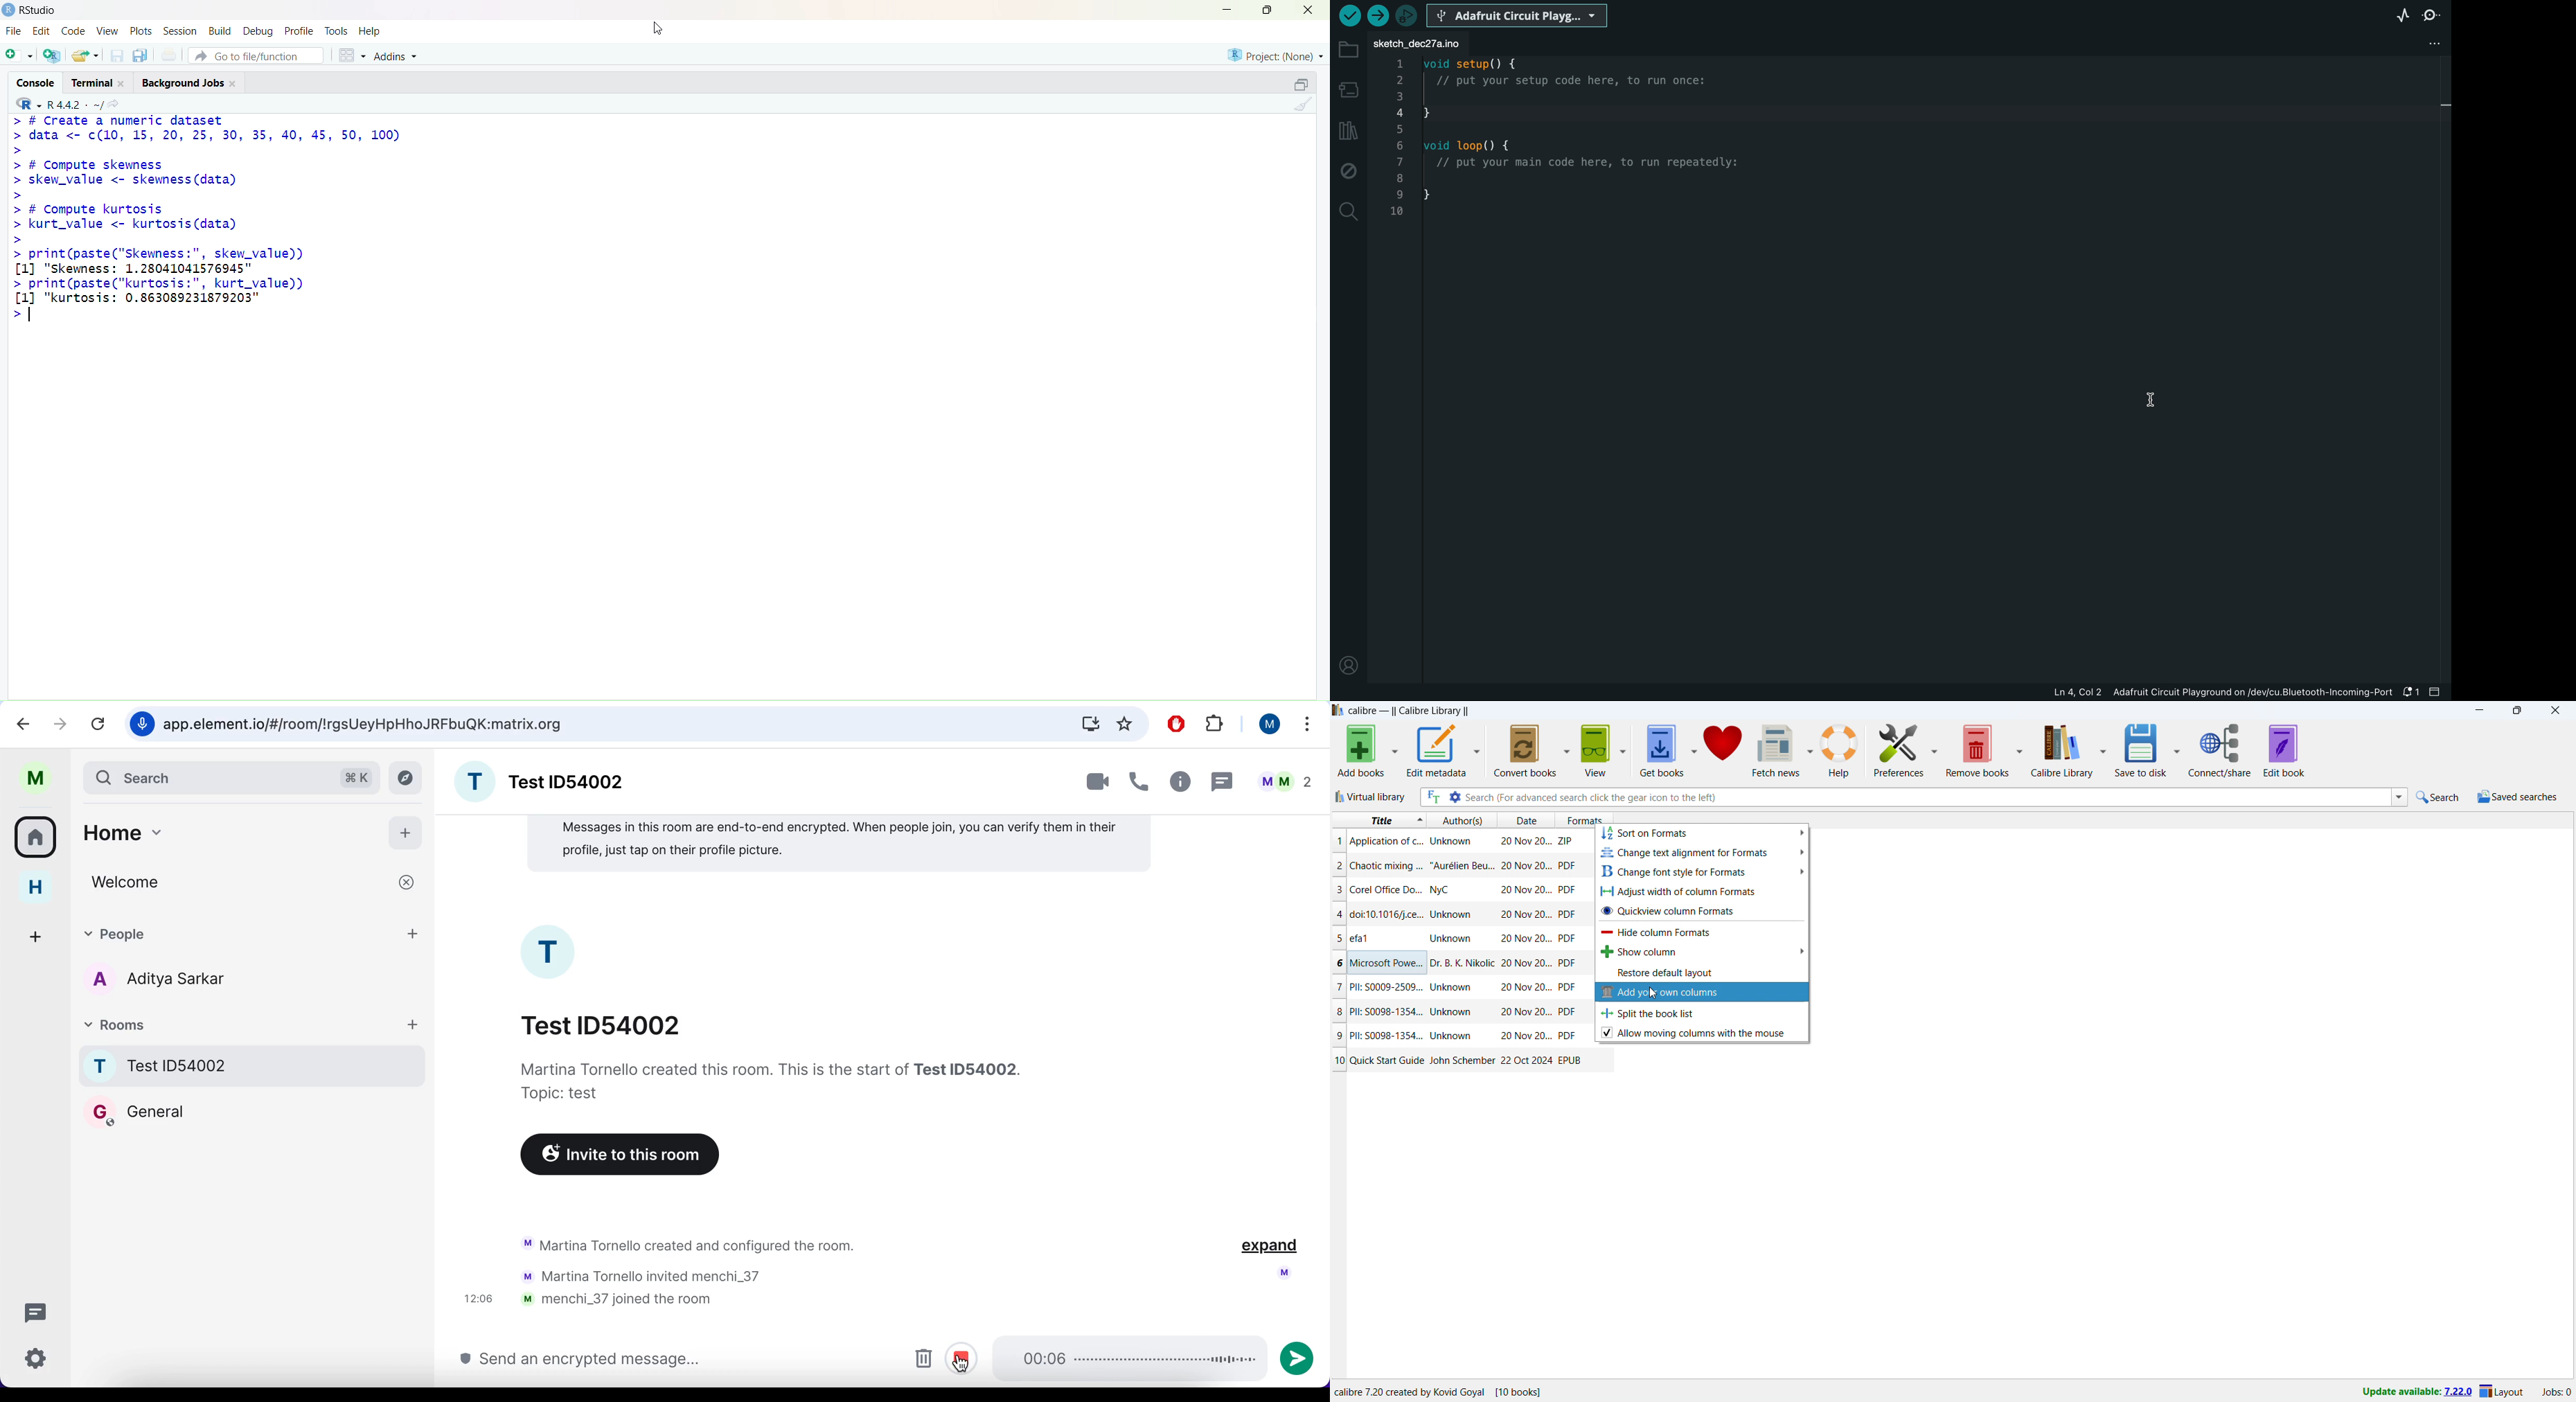 Image resolution: width=2576 pixels, height=1428 pixels. Describe the element at coordinates (1387, 987) in the screenshot. I see `title` at that location.